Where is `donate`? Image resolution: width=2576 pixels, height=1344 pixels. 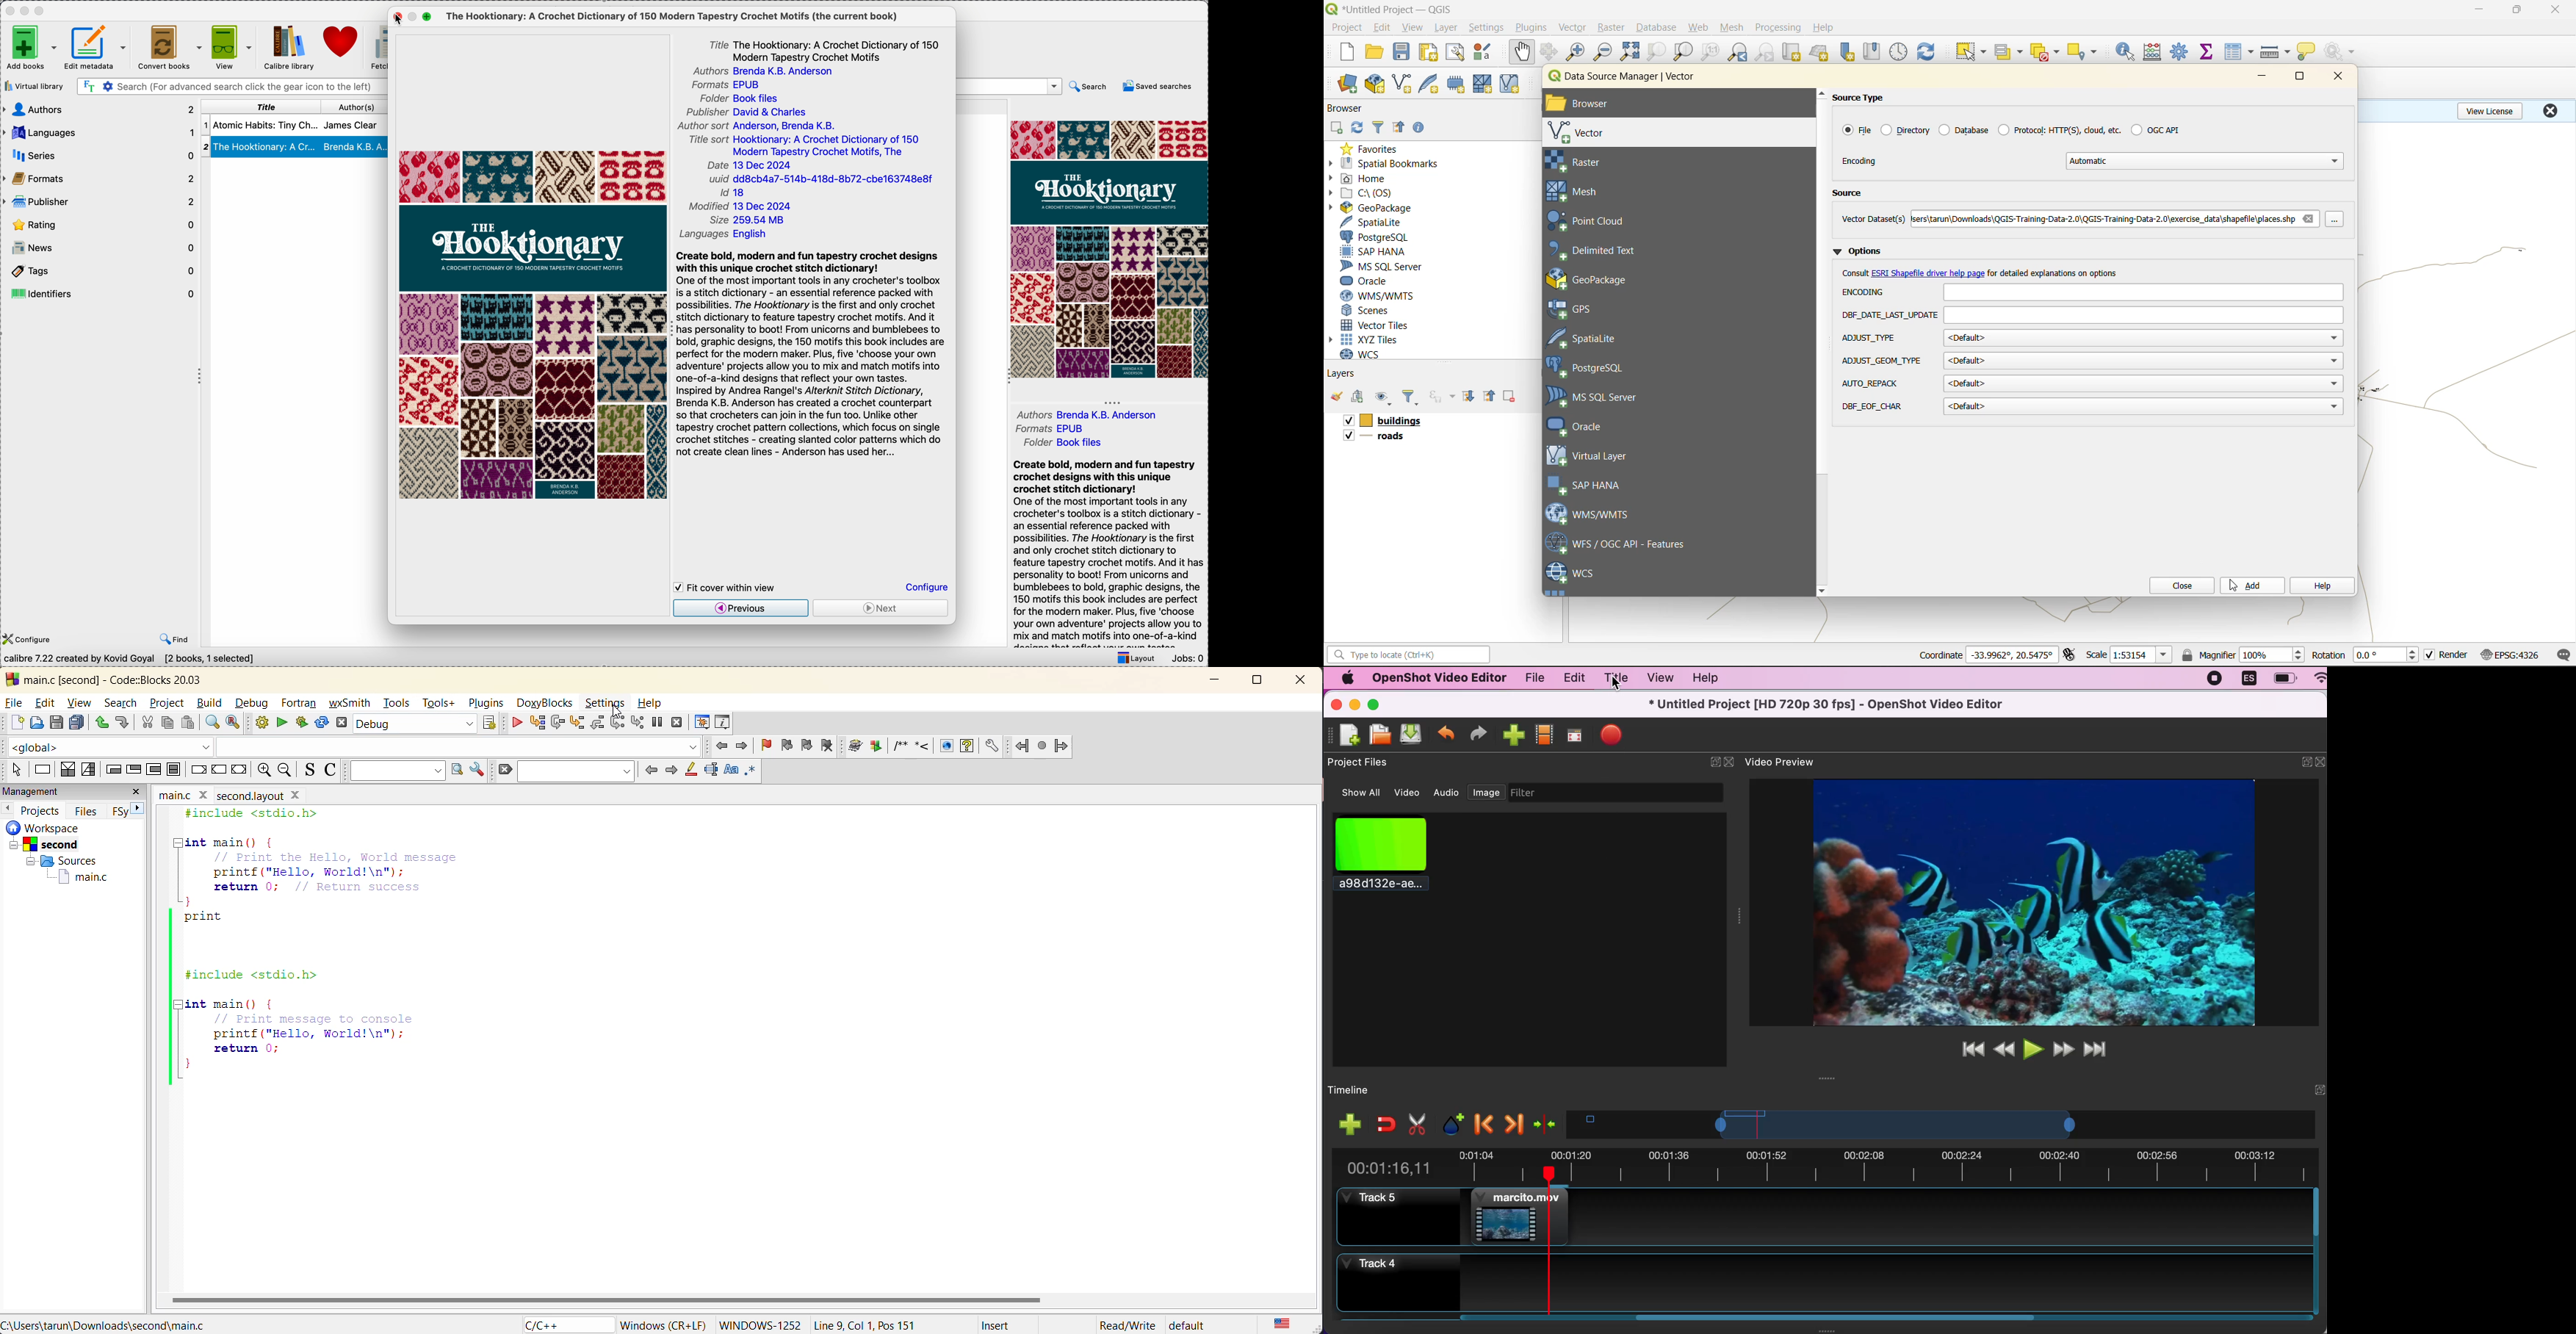 donate is located at coordinates (339, 42).